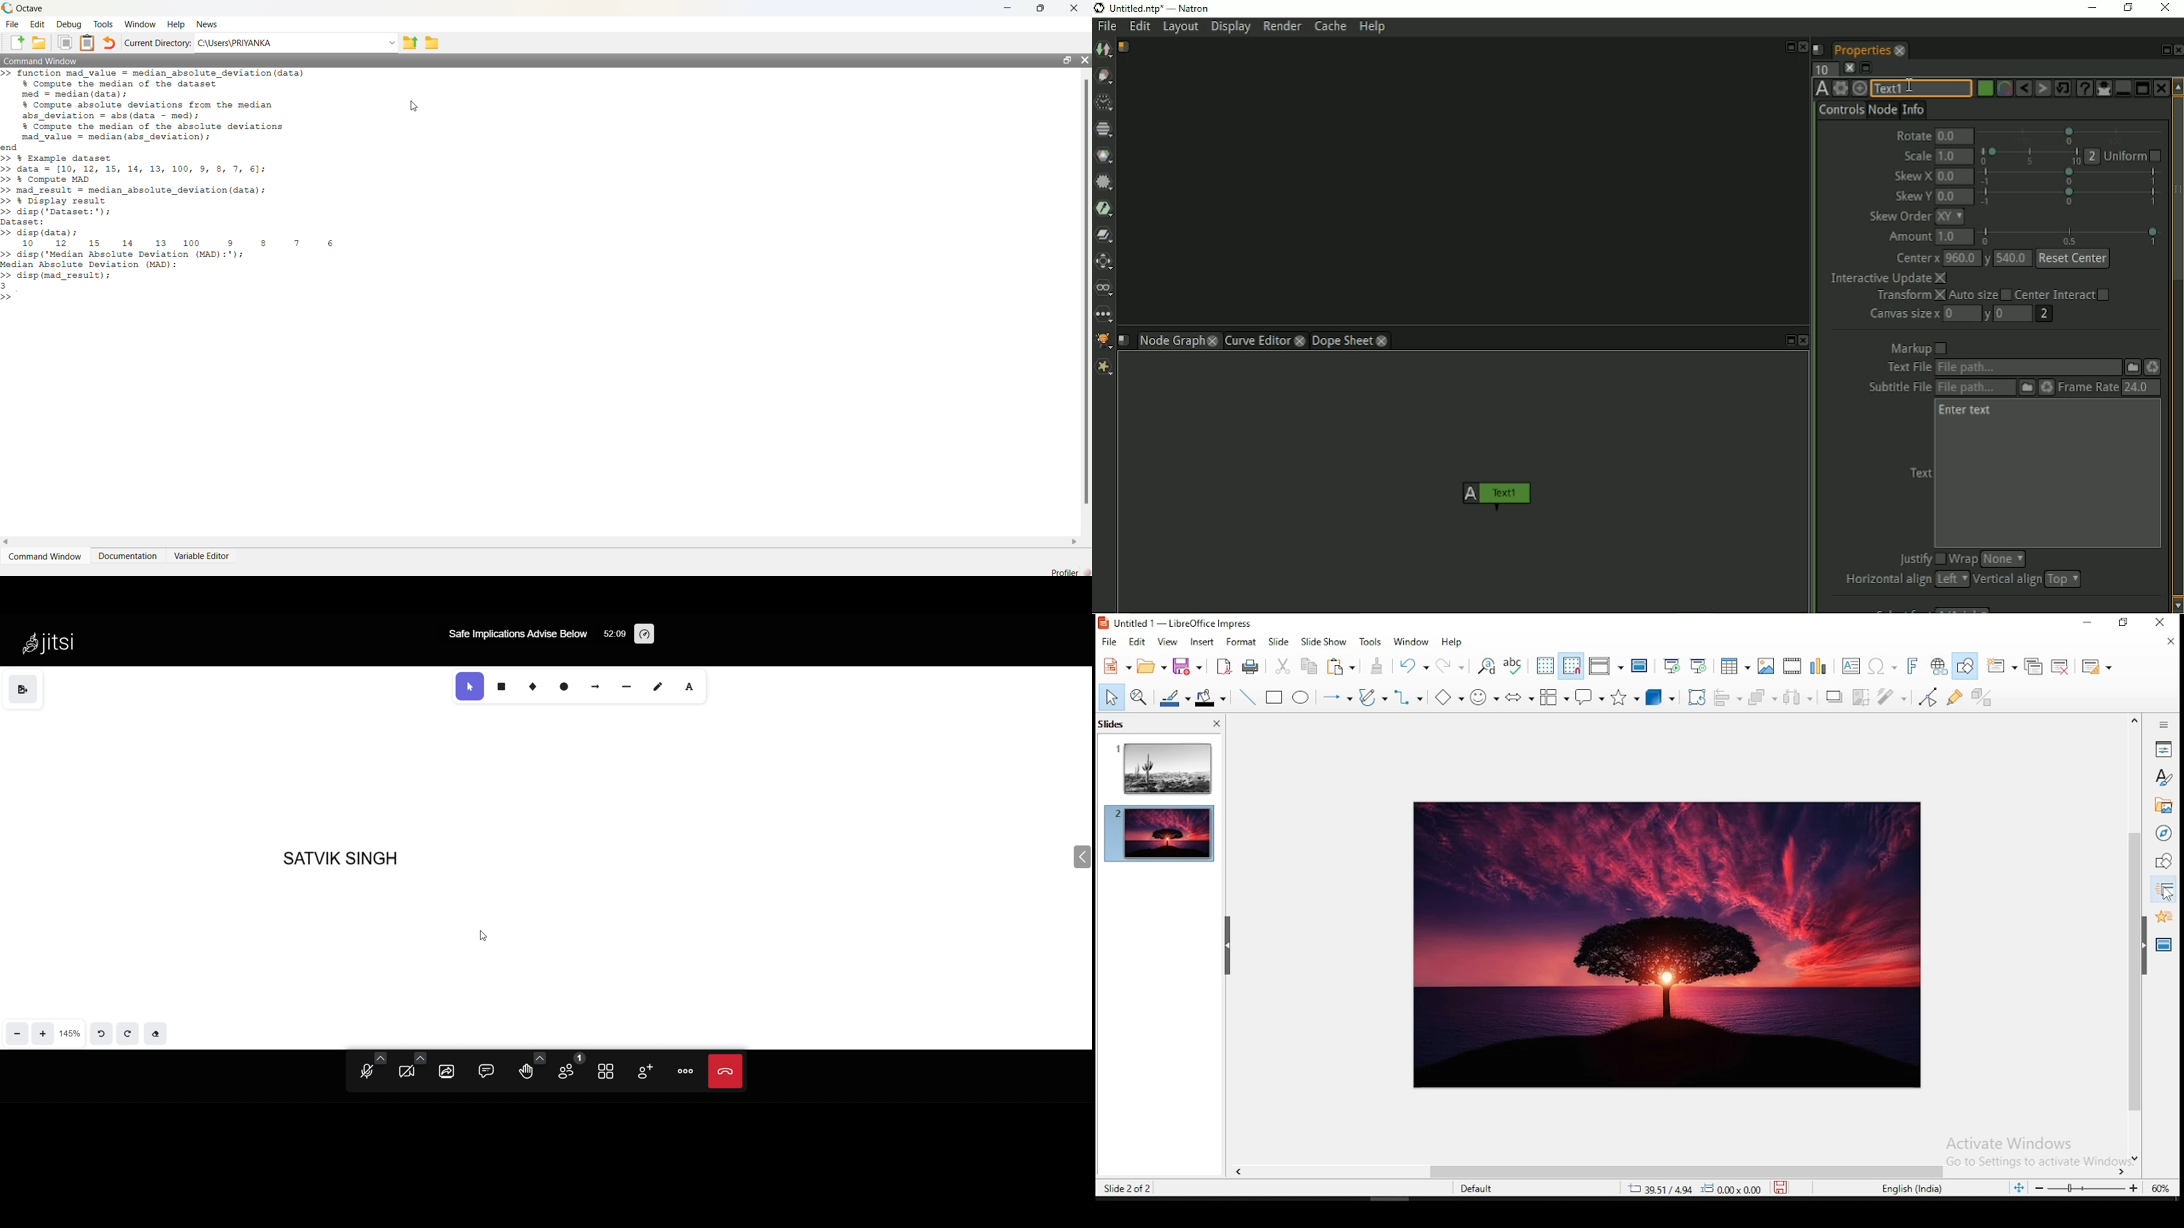 Image resolution: width=2184 pixels, height=1232 pixels. Describe the element at coordinates (1284, 666) in the screenshot. I see `cut` at that location.